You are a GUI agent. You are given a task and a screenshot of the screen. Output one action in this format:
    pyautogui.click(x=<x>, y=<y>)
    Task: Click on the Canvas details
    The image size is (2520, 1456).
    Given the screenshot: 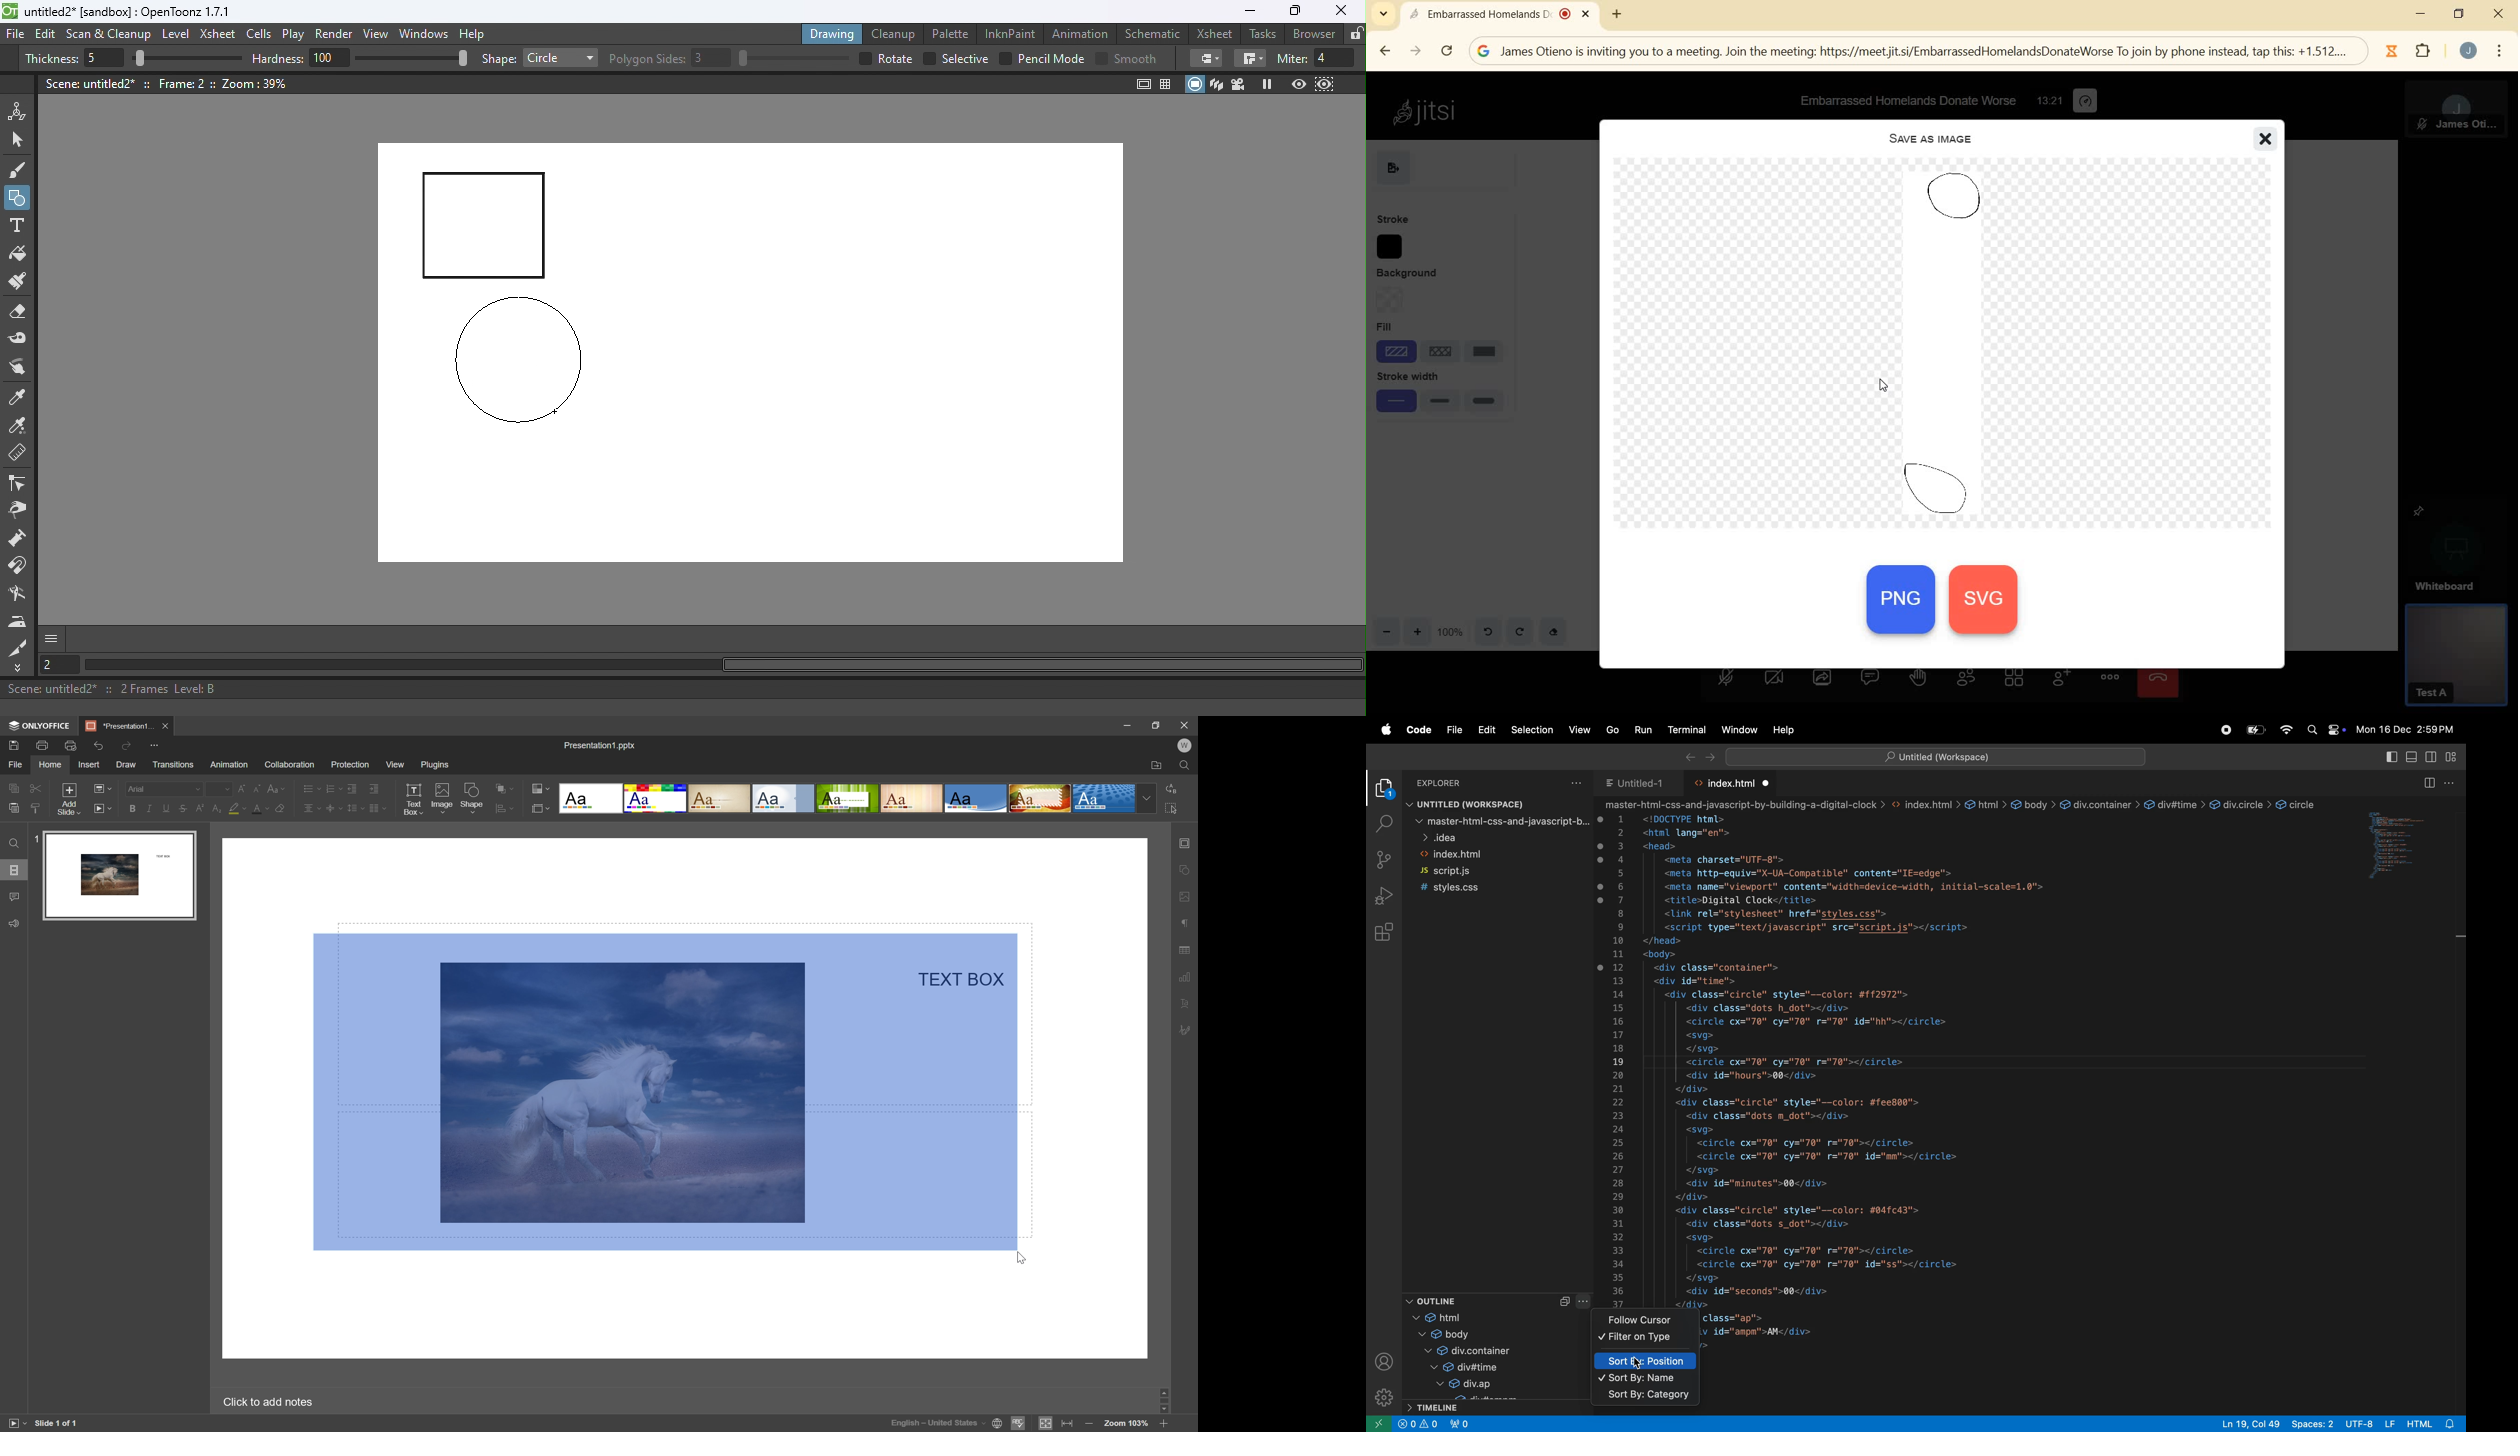 What is the action you would take?
    pyautogui.click(x=169, y=83)
    